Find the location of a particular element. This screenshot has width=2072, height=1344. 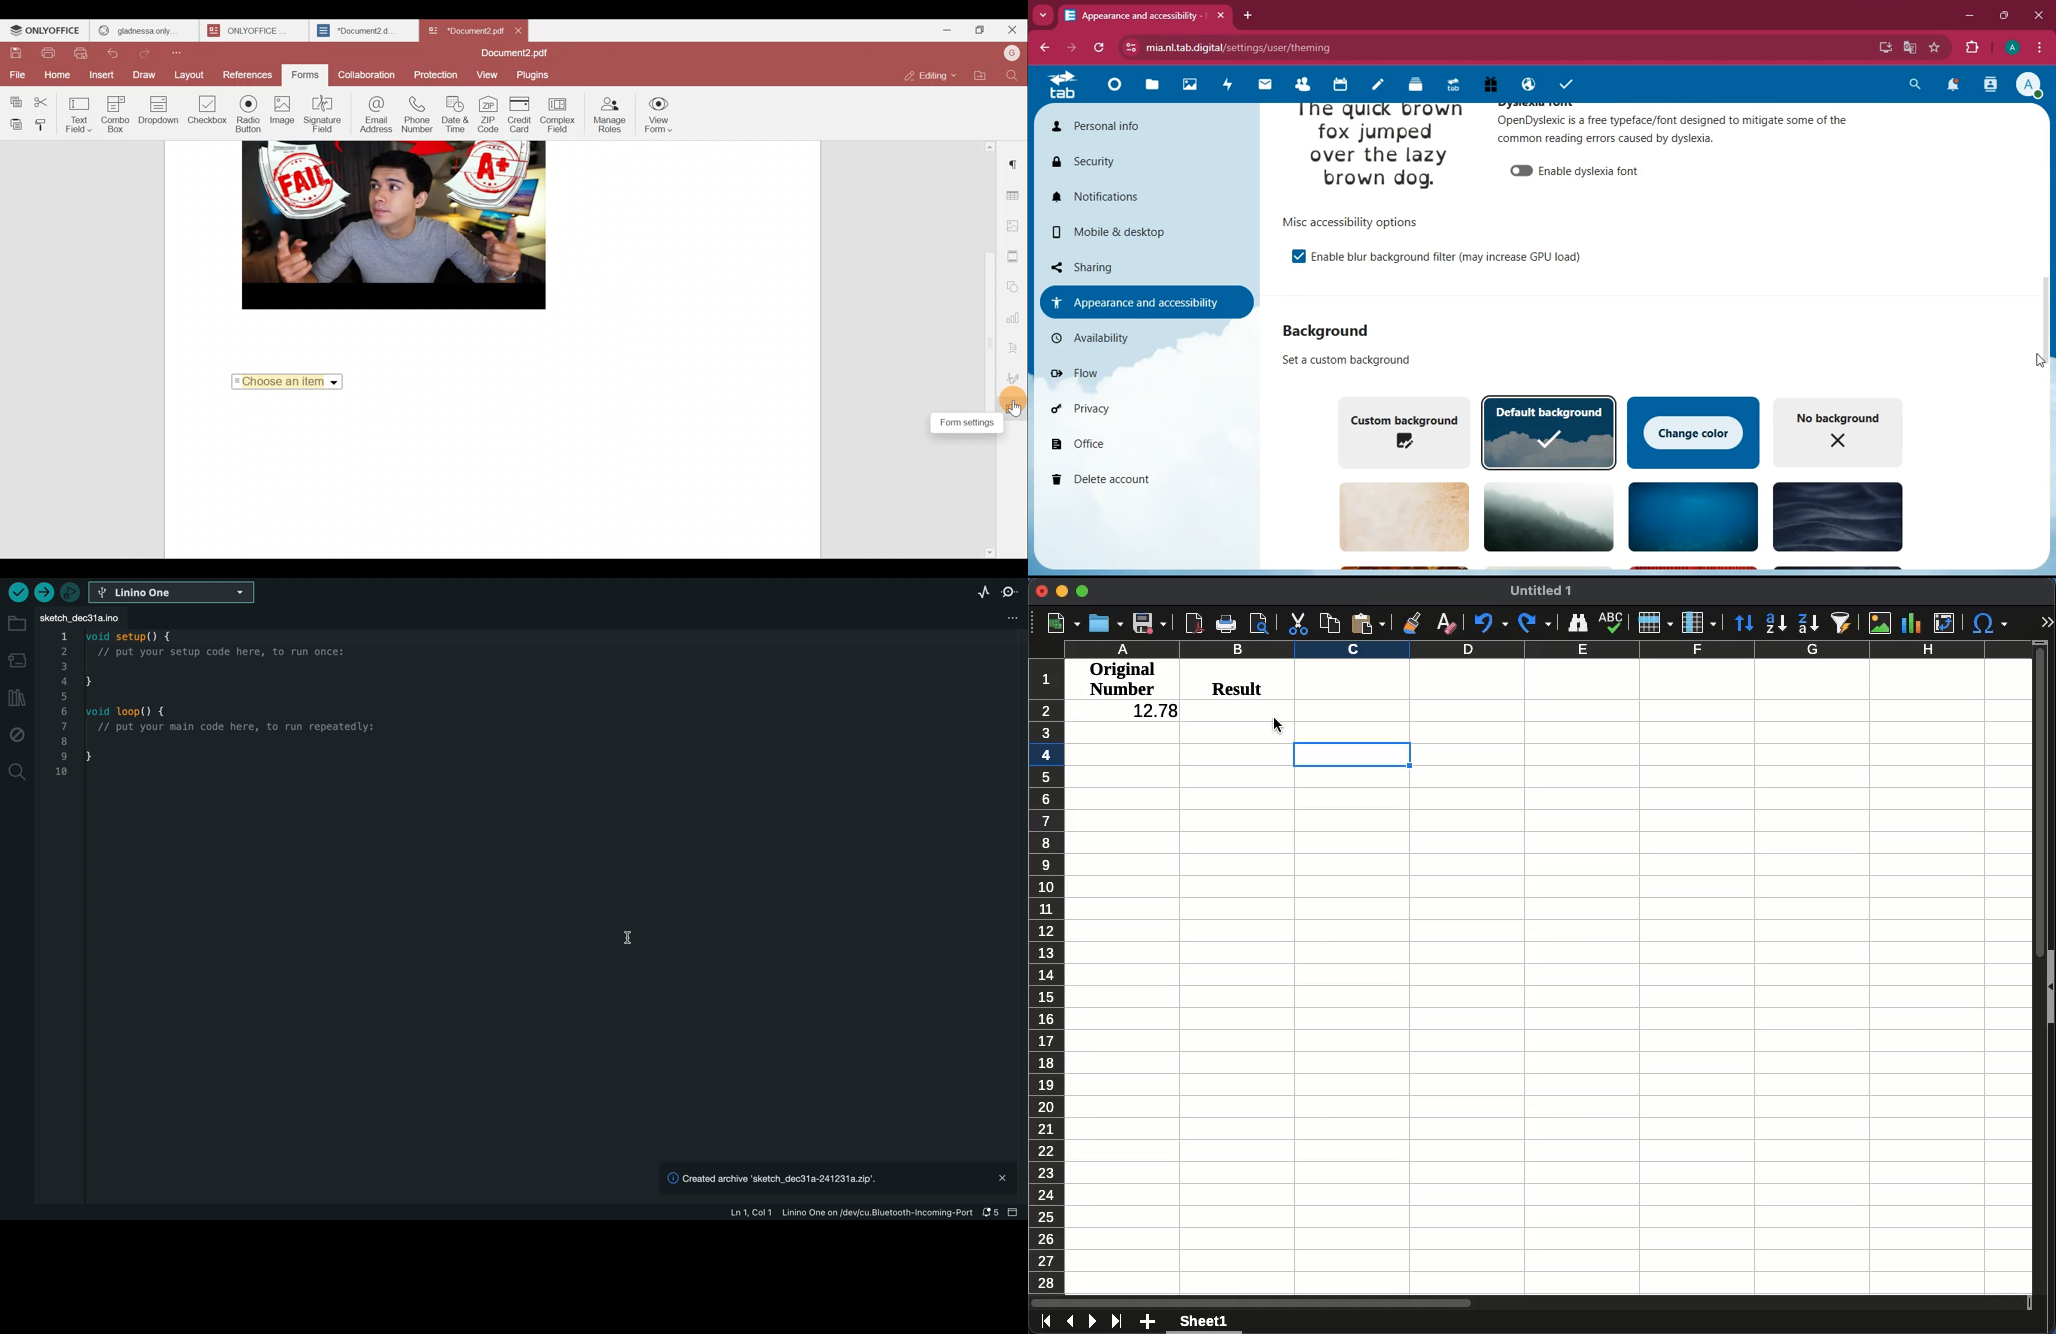

availability is located at coordinates (1137, 339).